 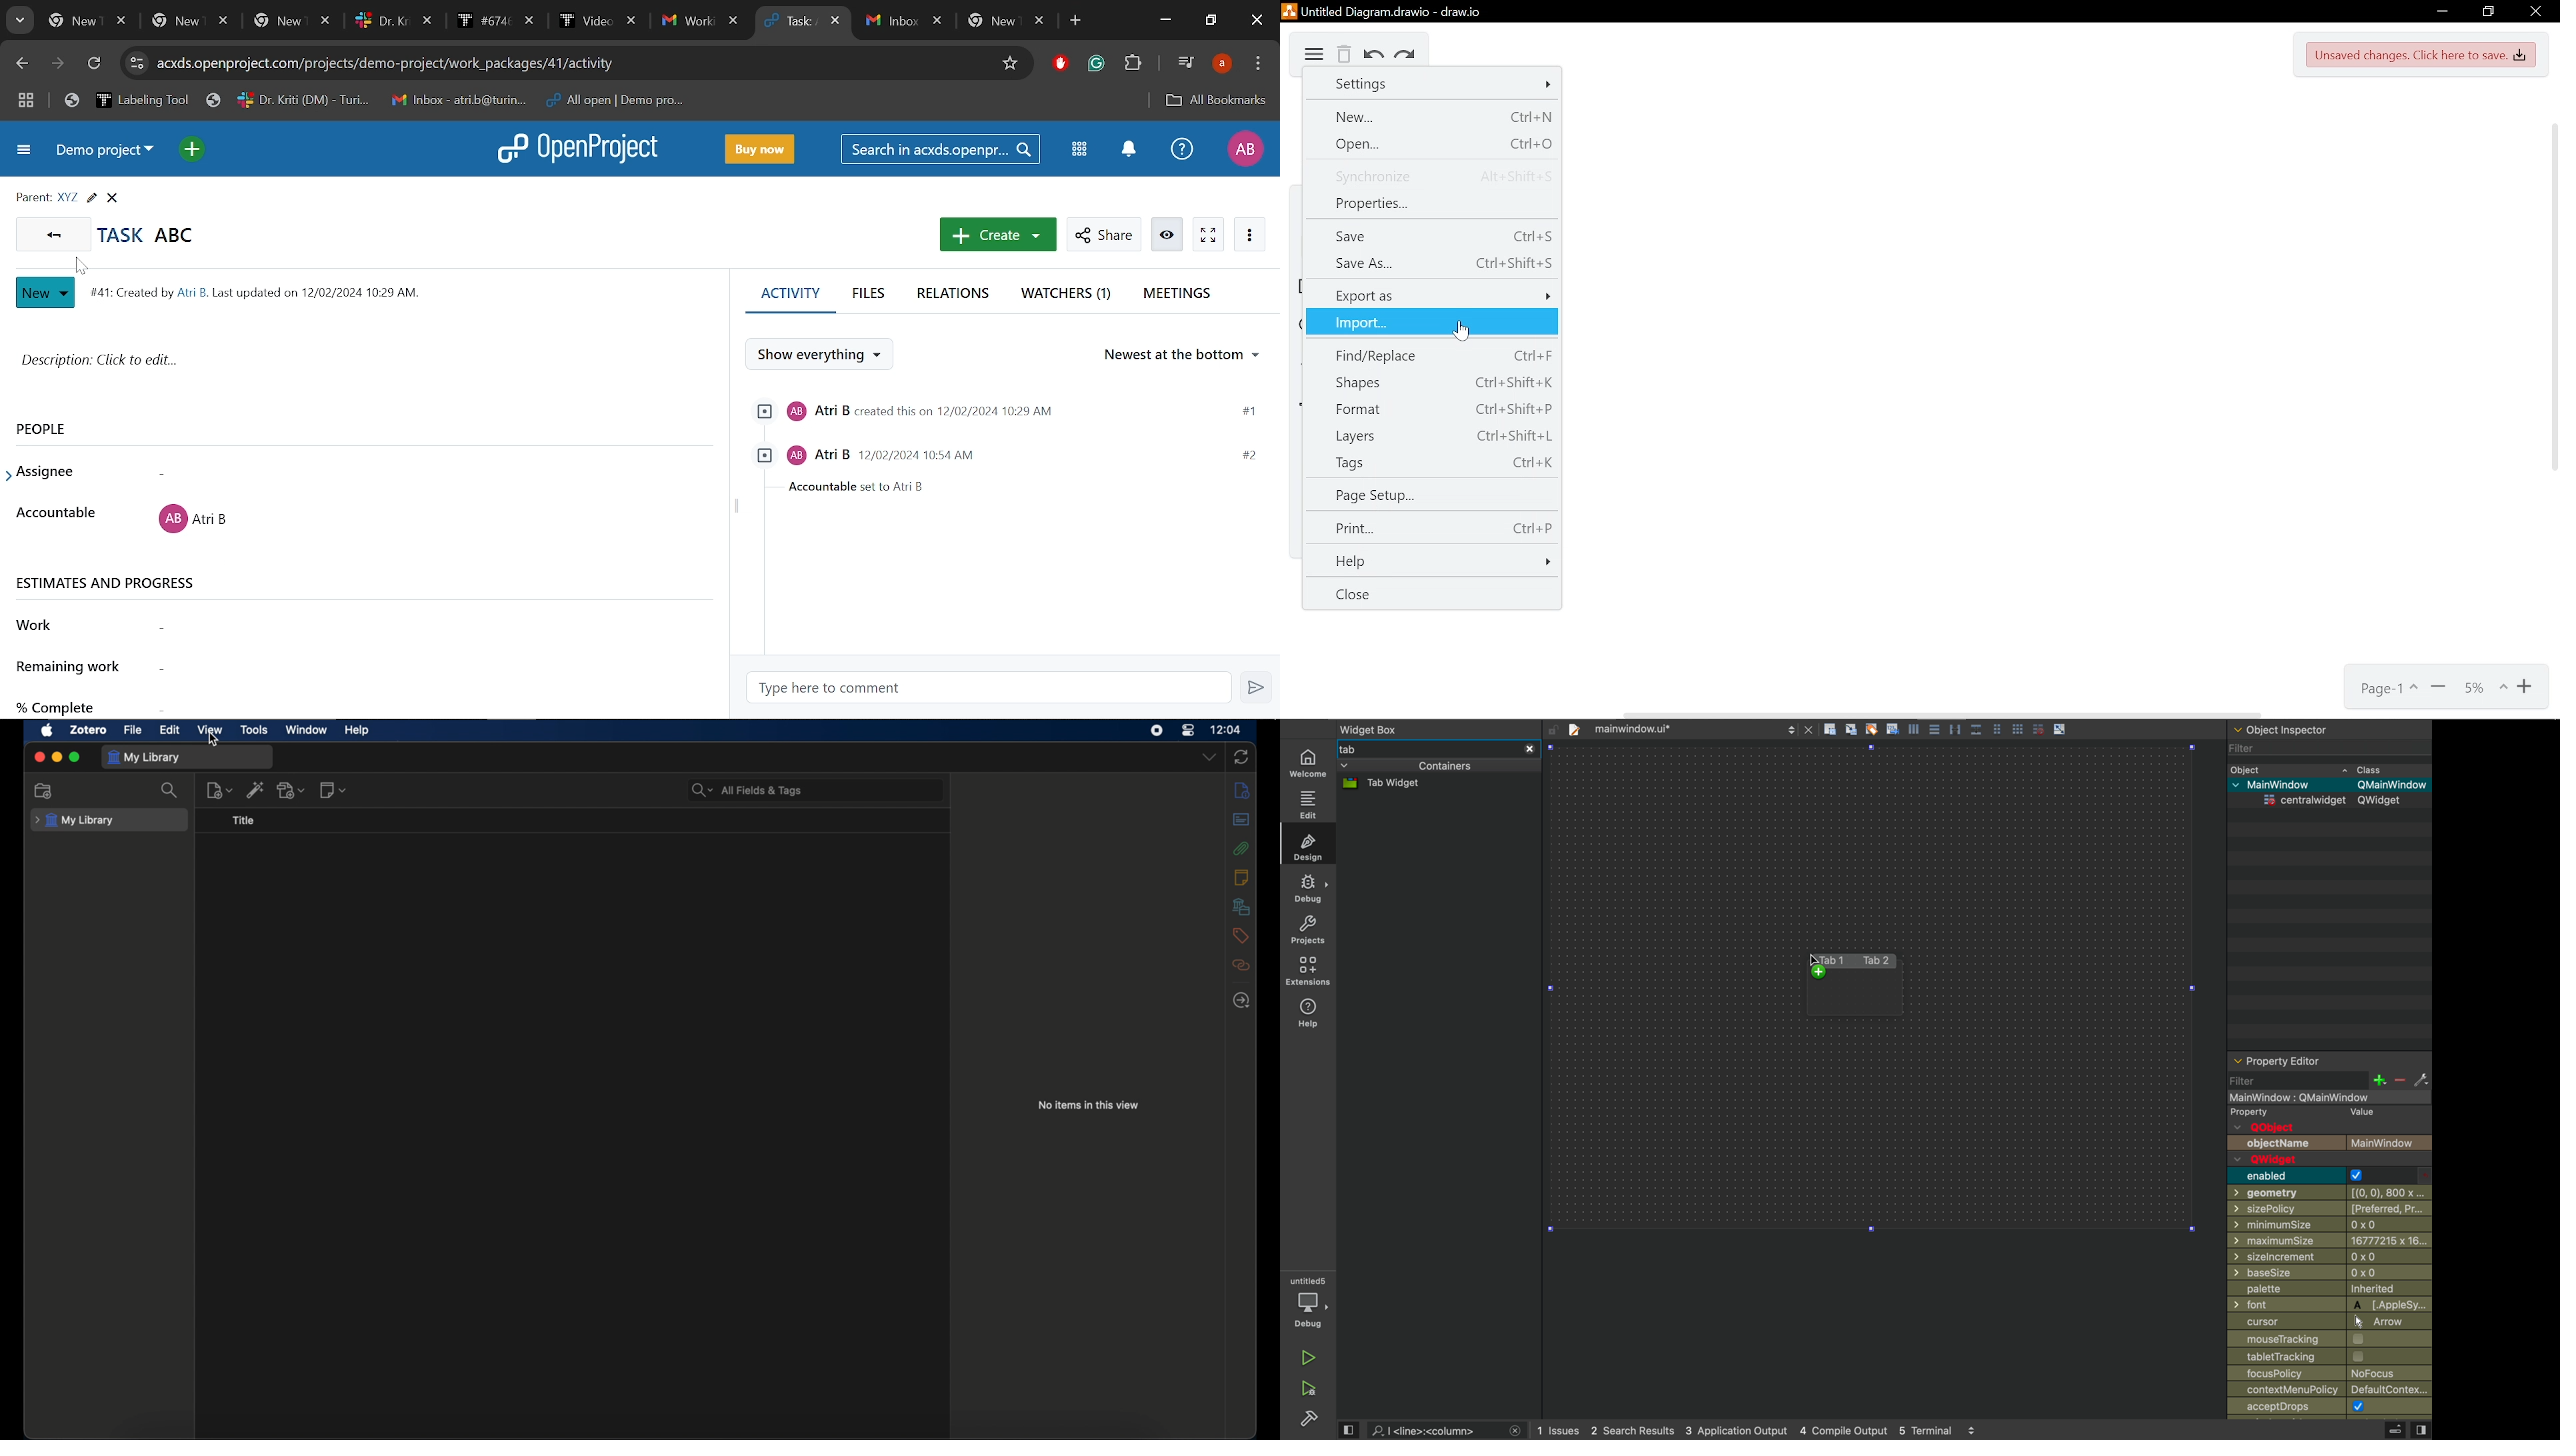 I want to click on labeltracking, so click(x=2330, y=1358).